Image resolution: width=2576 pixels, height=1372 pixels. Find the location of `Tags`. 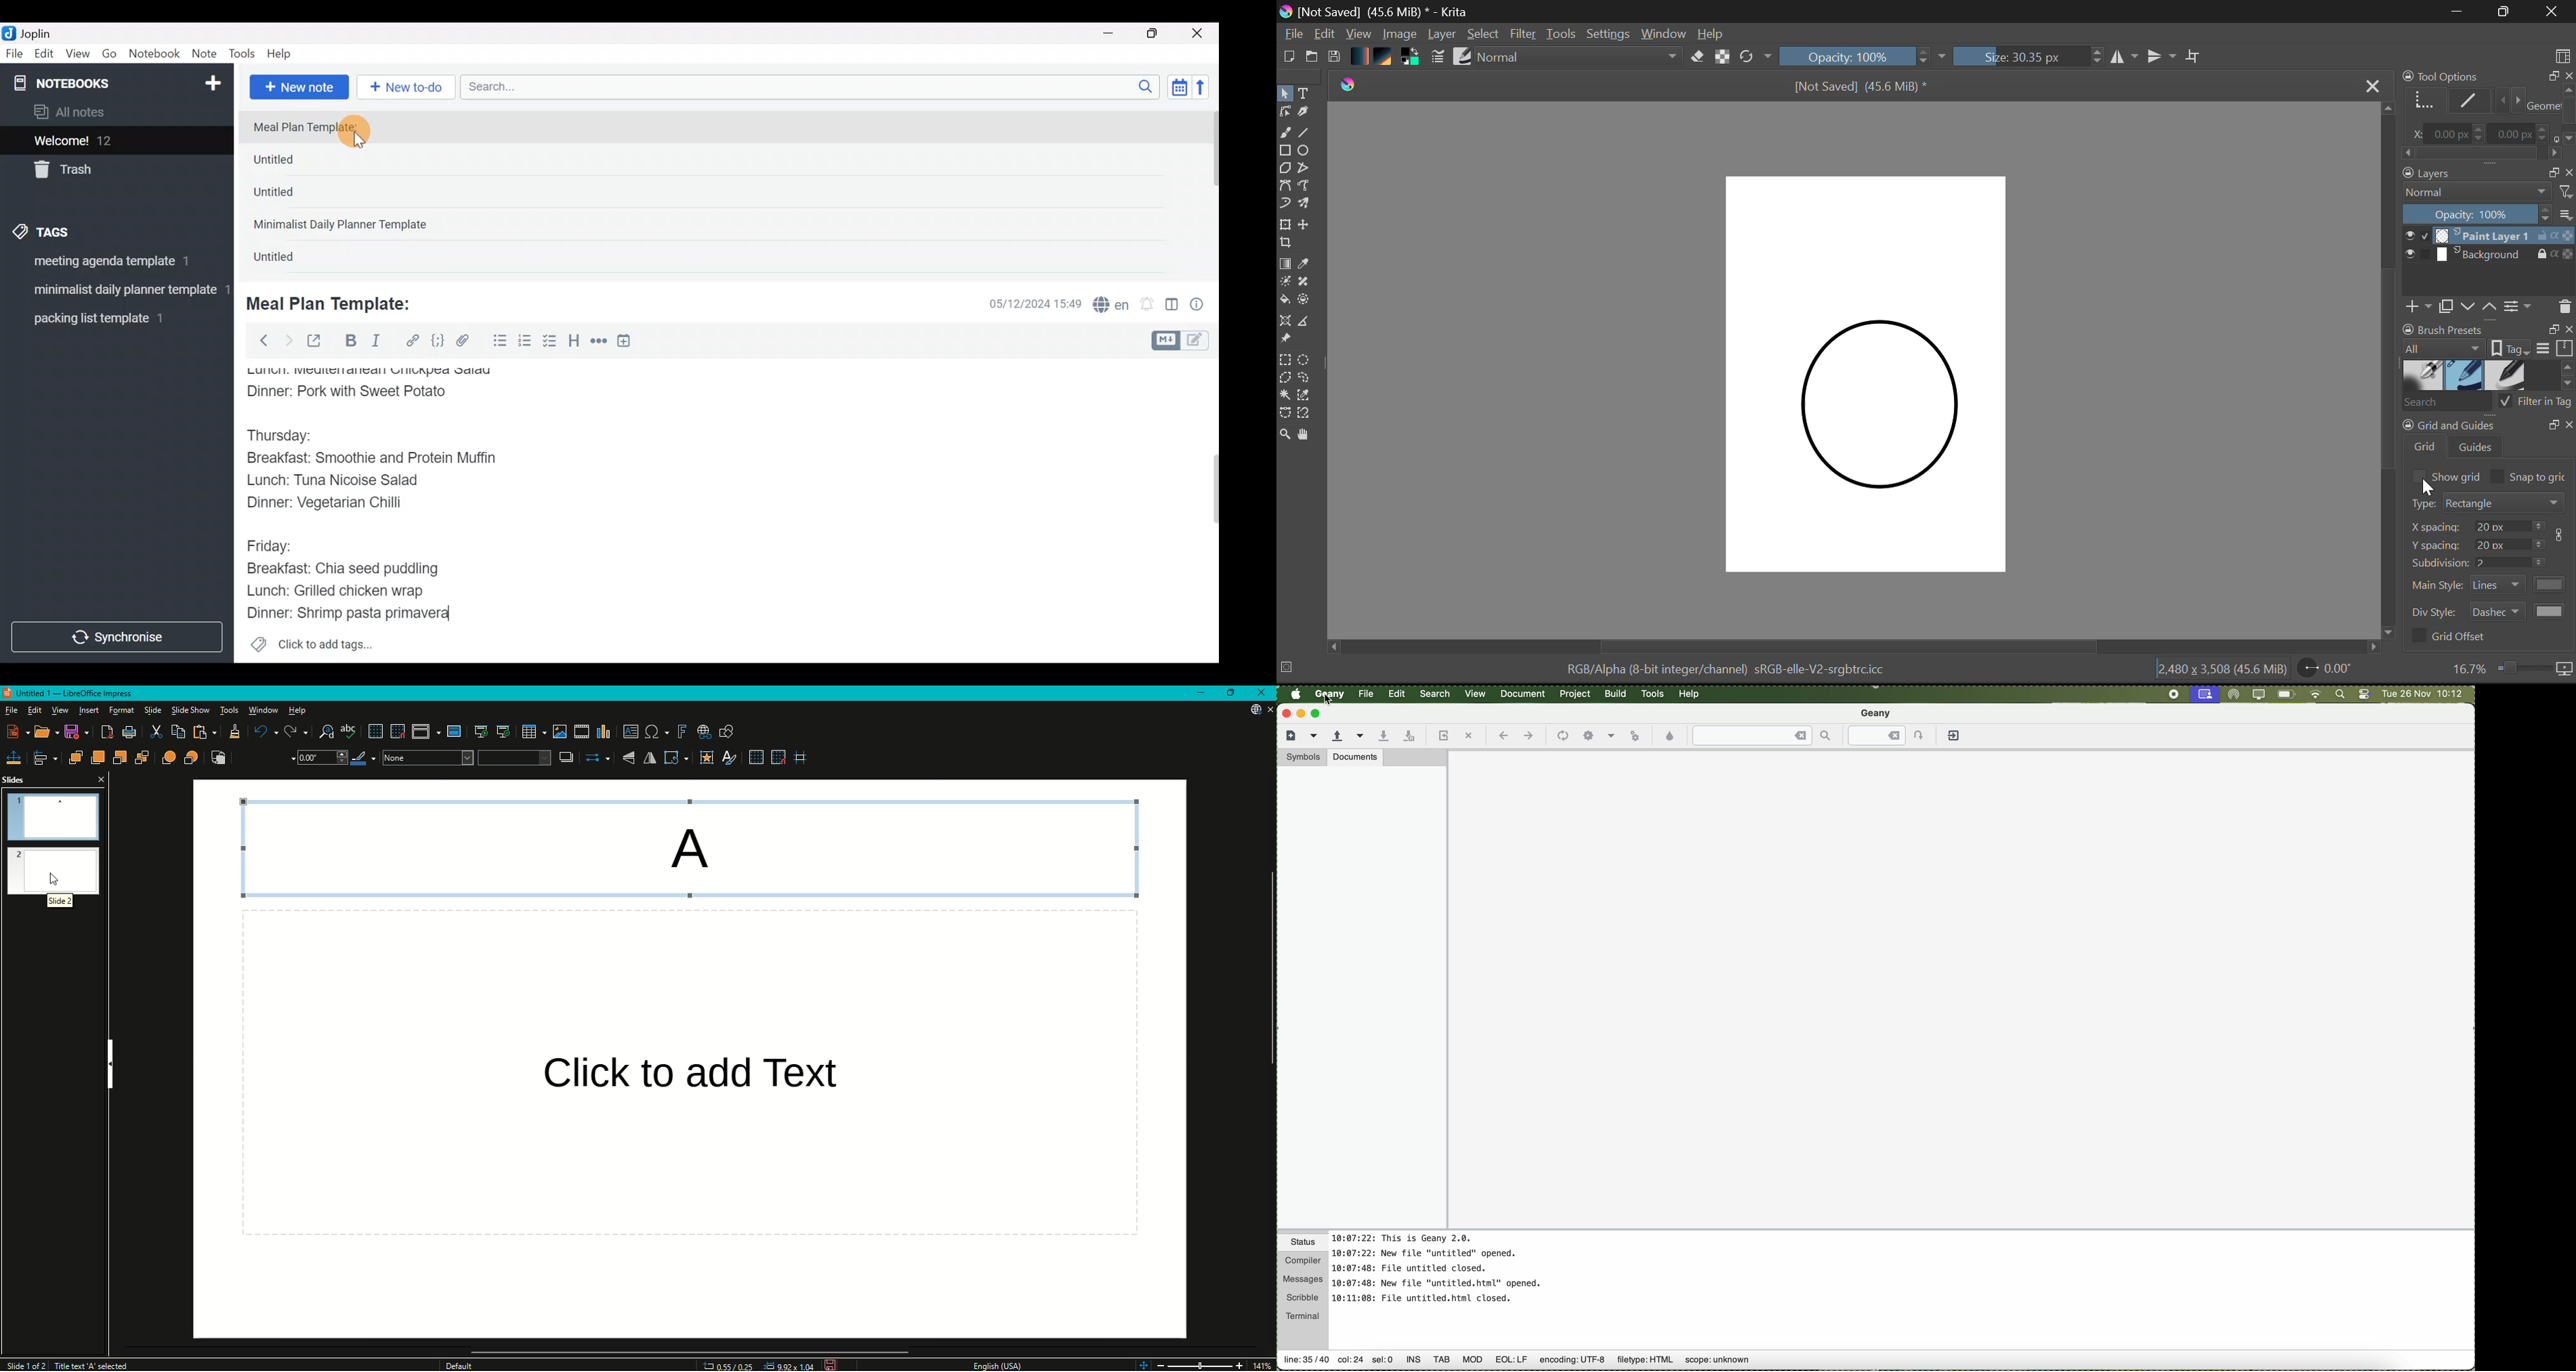

Tags is located at coordinates (71, 230).